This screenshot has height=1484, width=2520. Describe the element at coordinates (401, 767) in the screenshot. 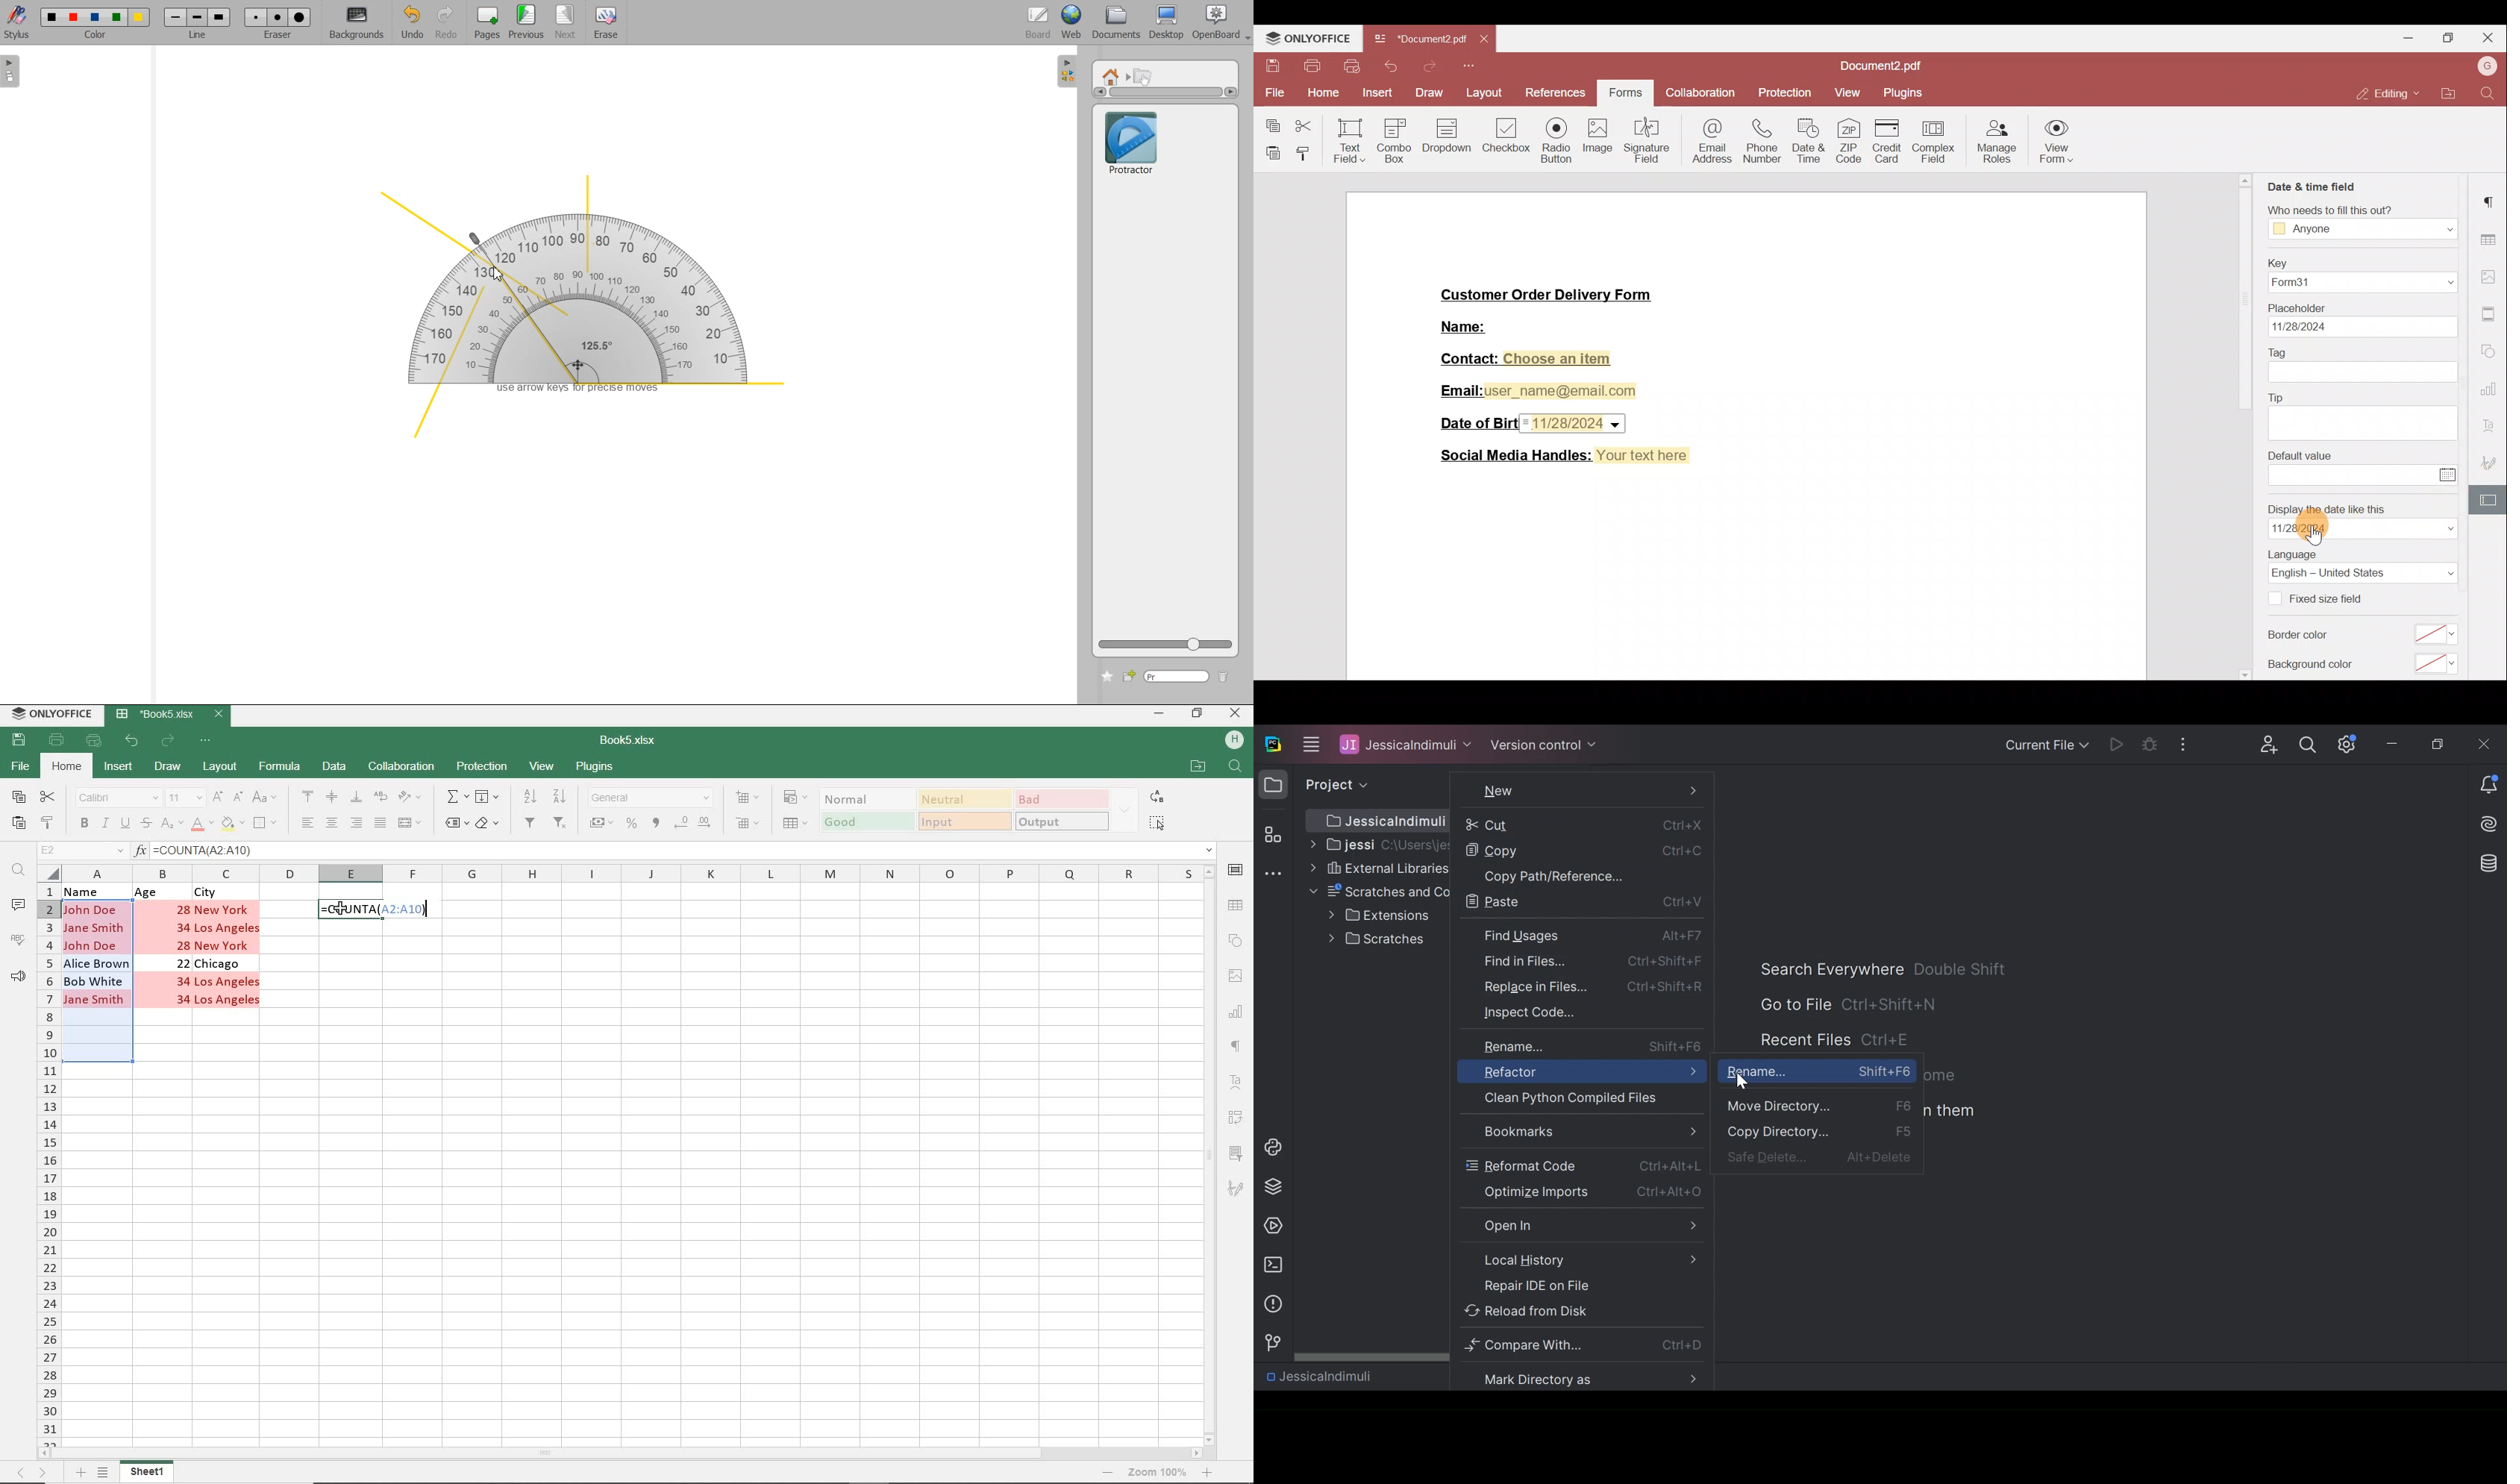

I see `COLLABORATION` at that location.